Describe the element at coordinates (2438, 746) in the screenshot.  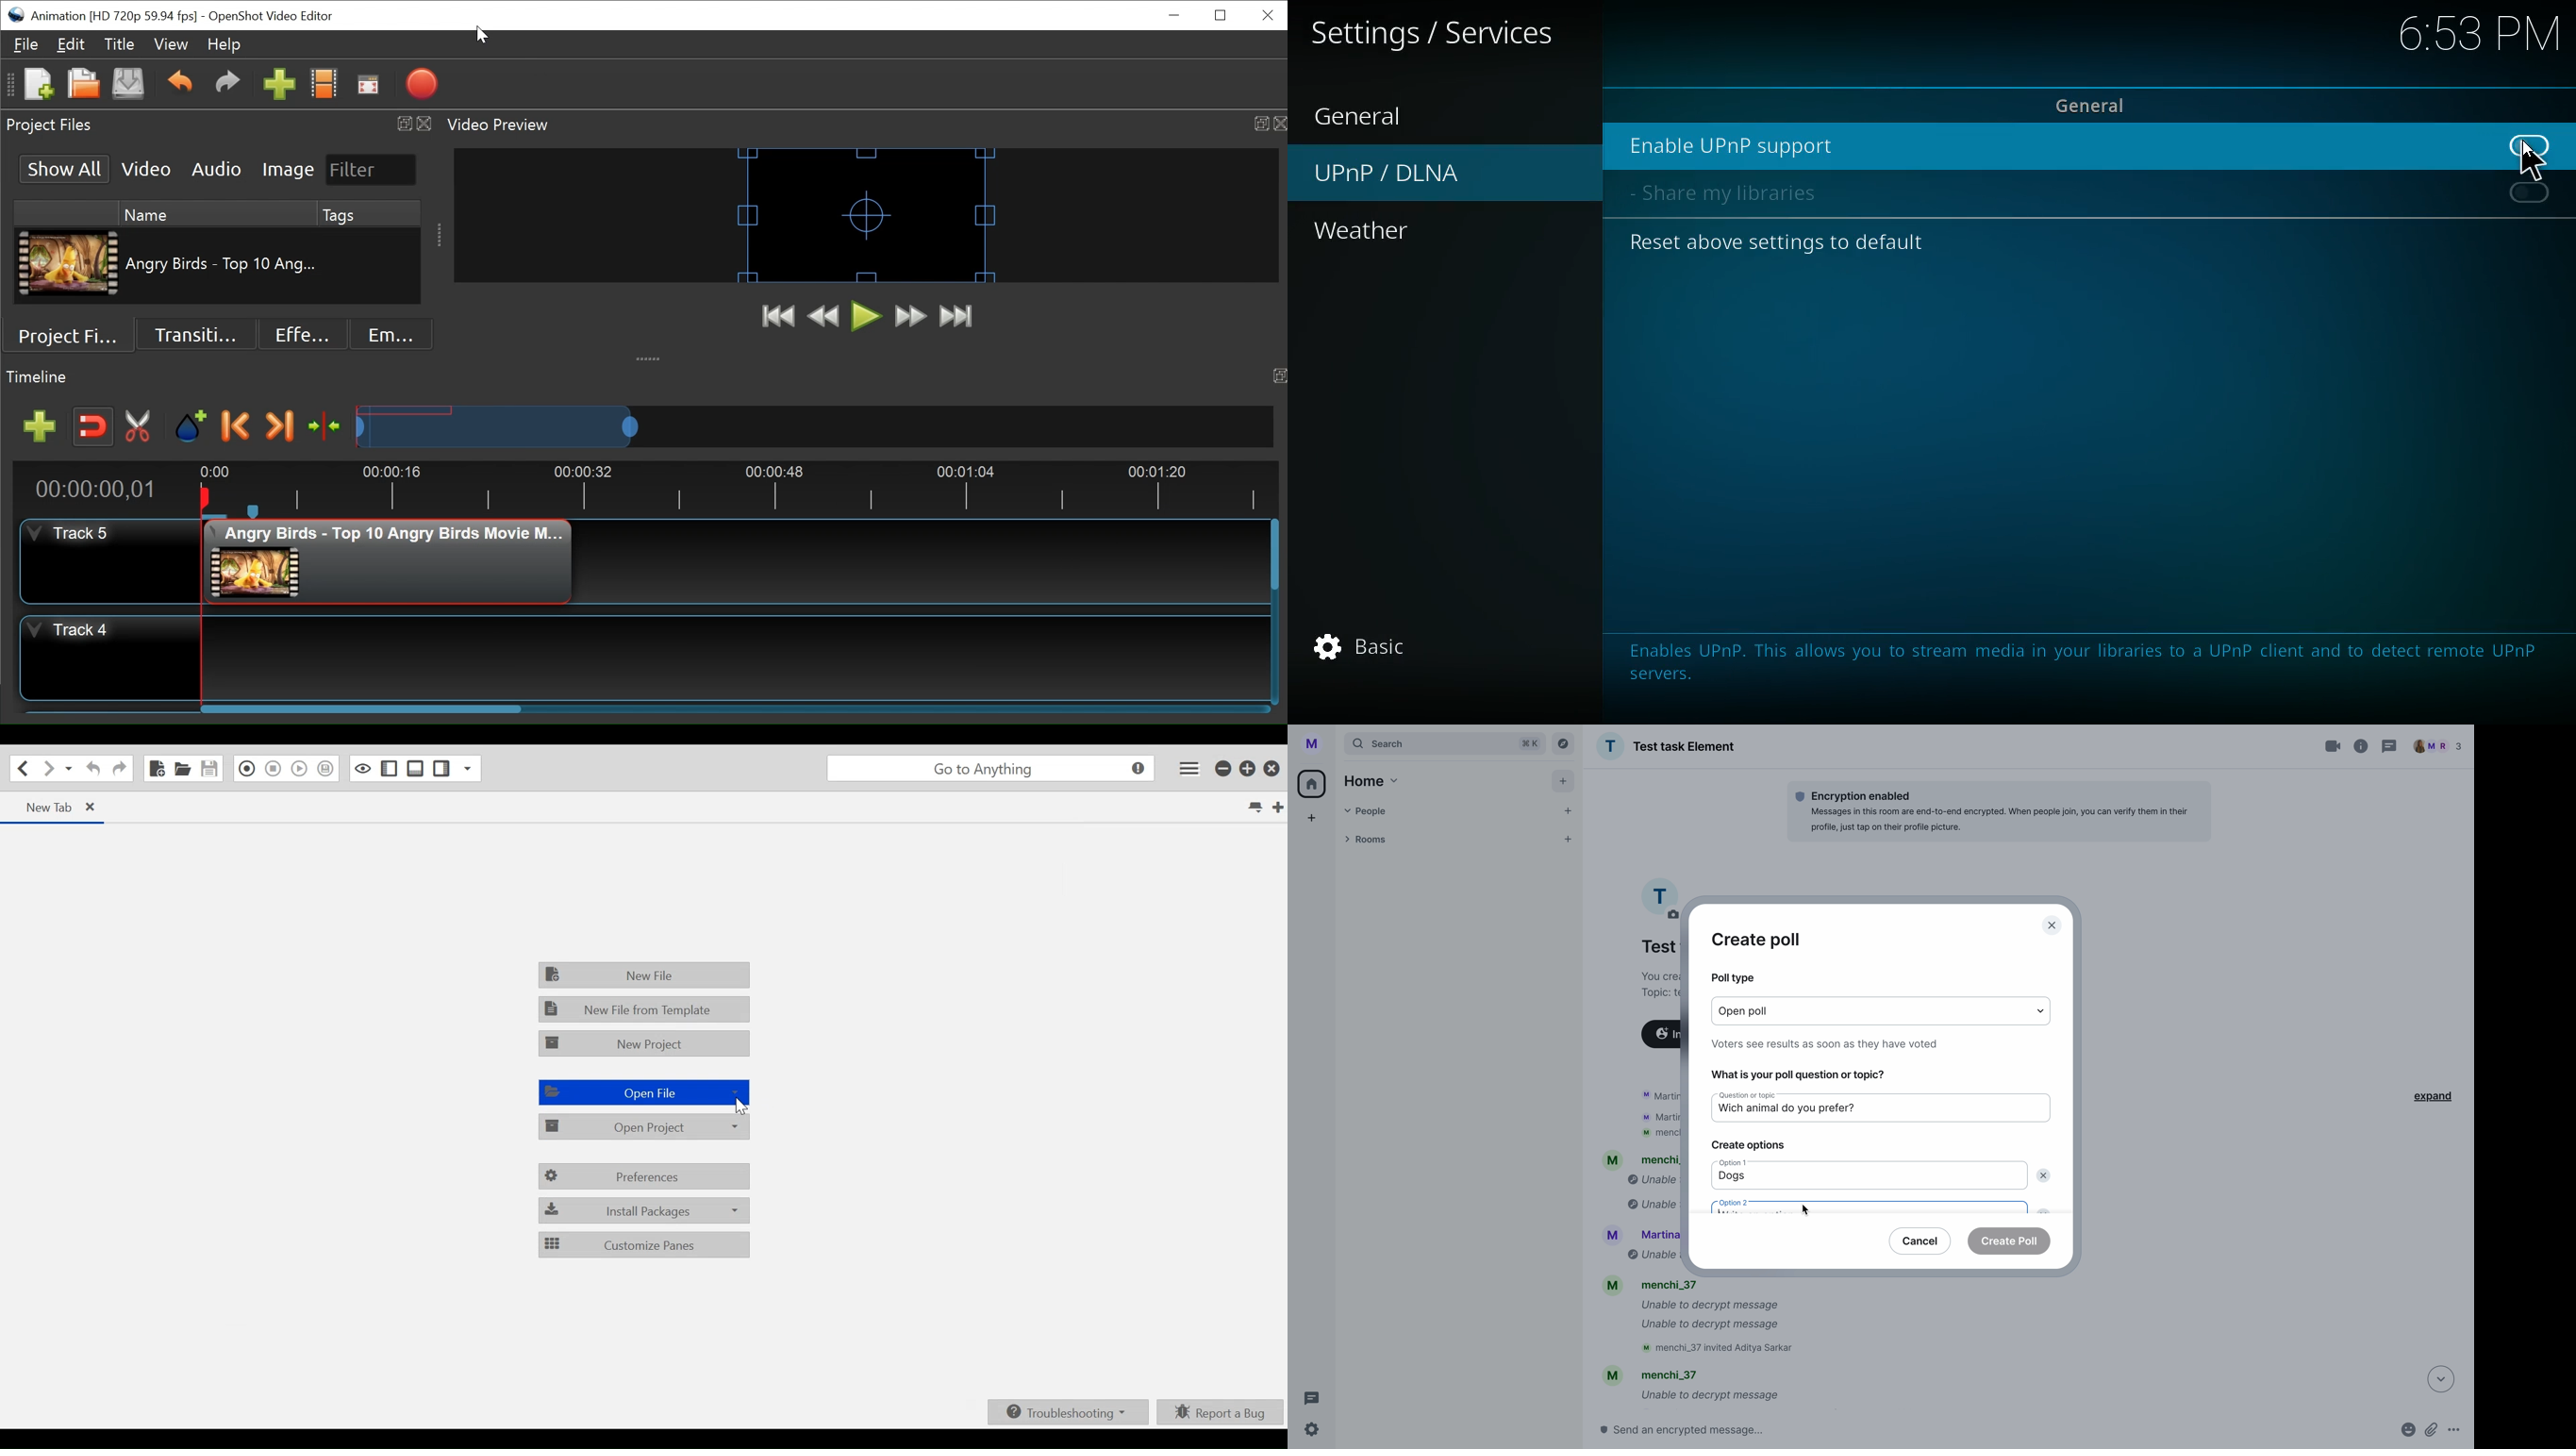
I see `people` at that location.